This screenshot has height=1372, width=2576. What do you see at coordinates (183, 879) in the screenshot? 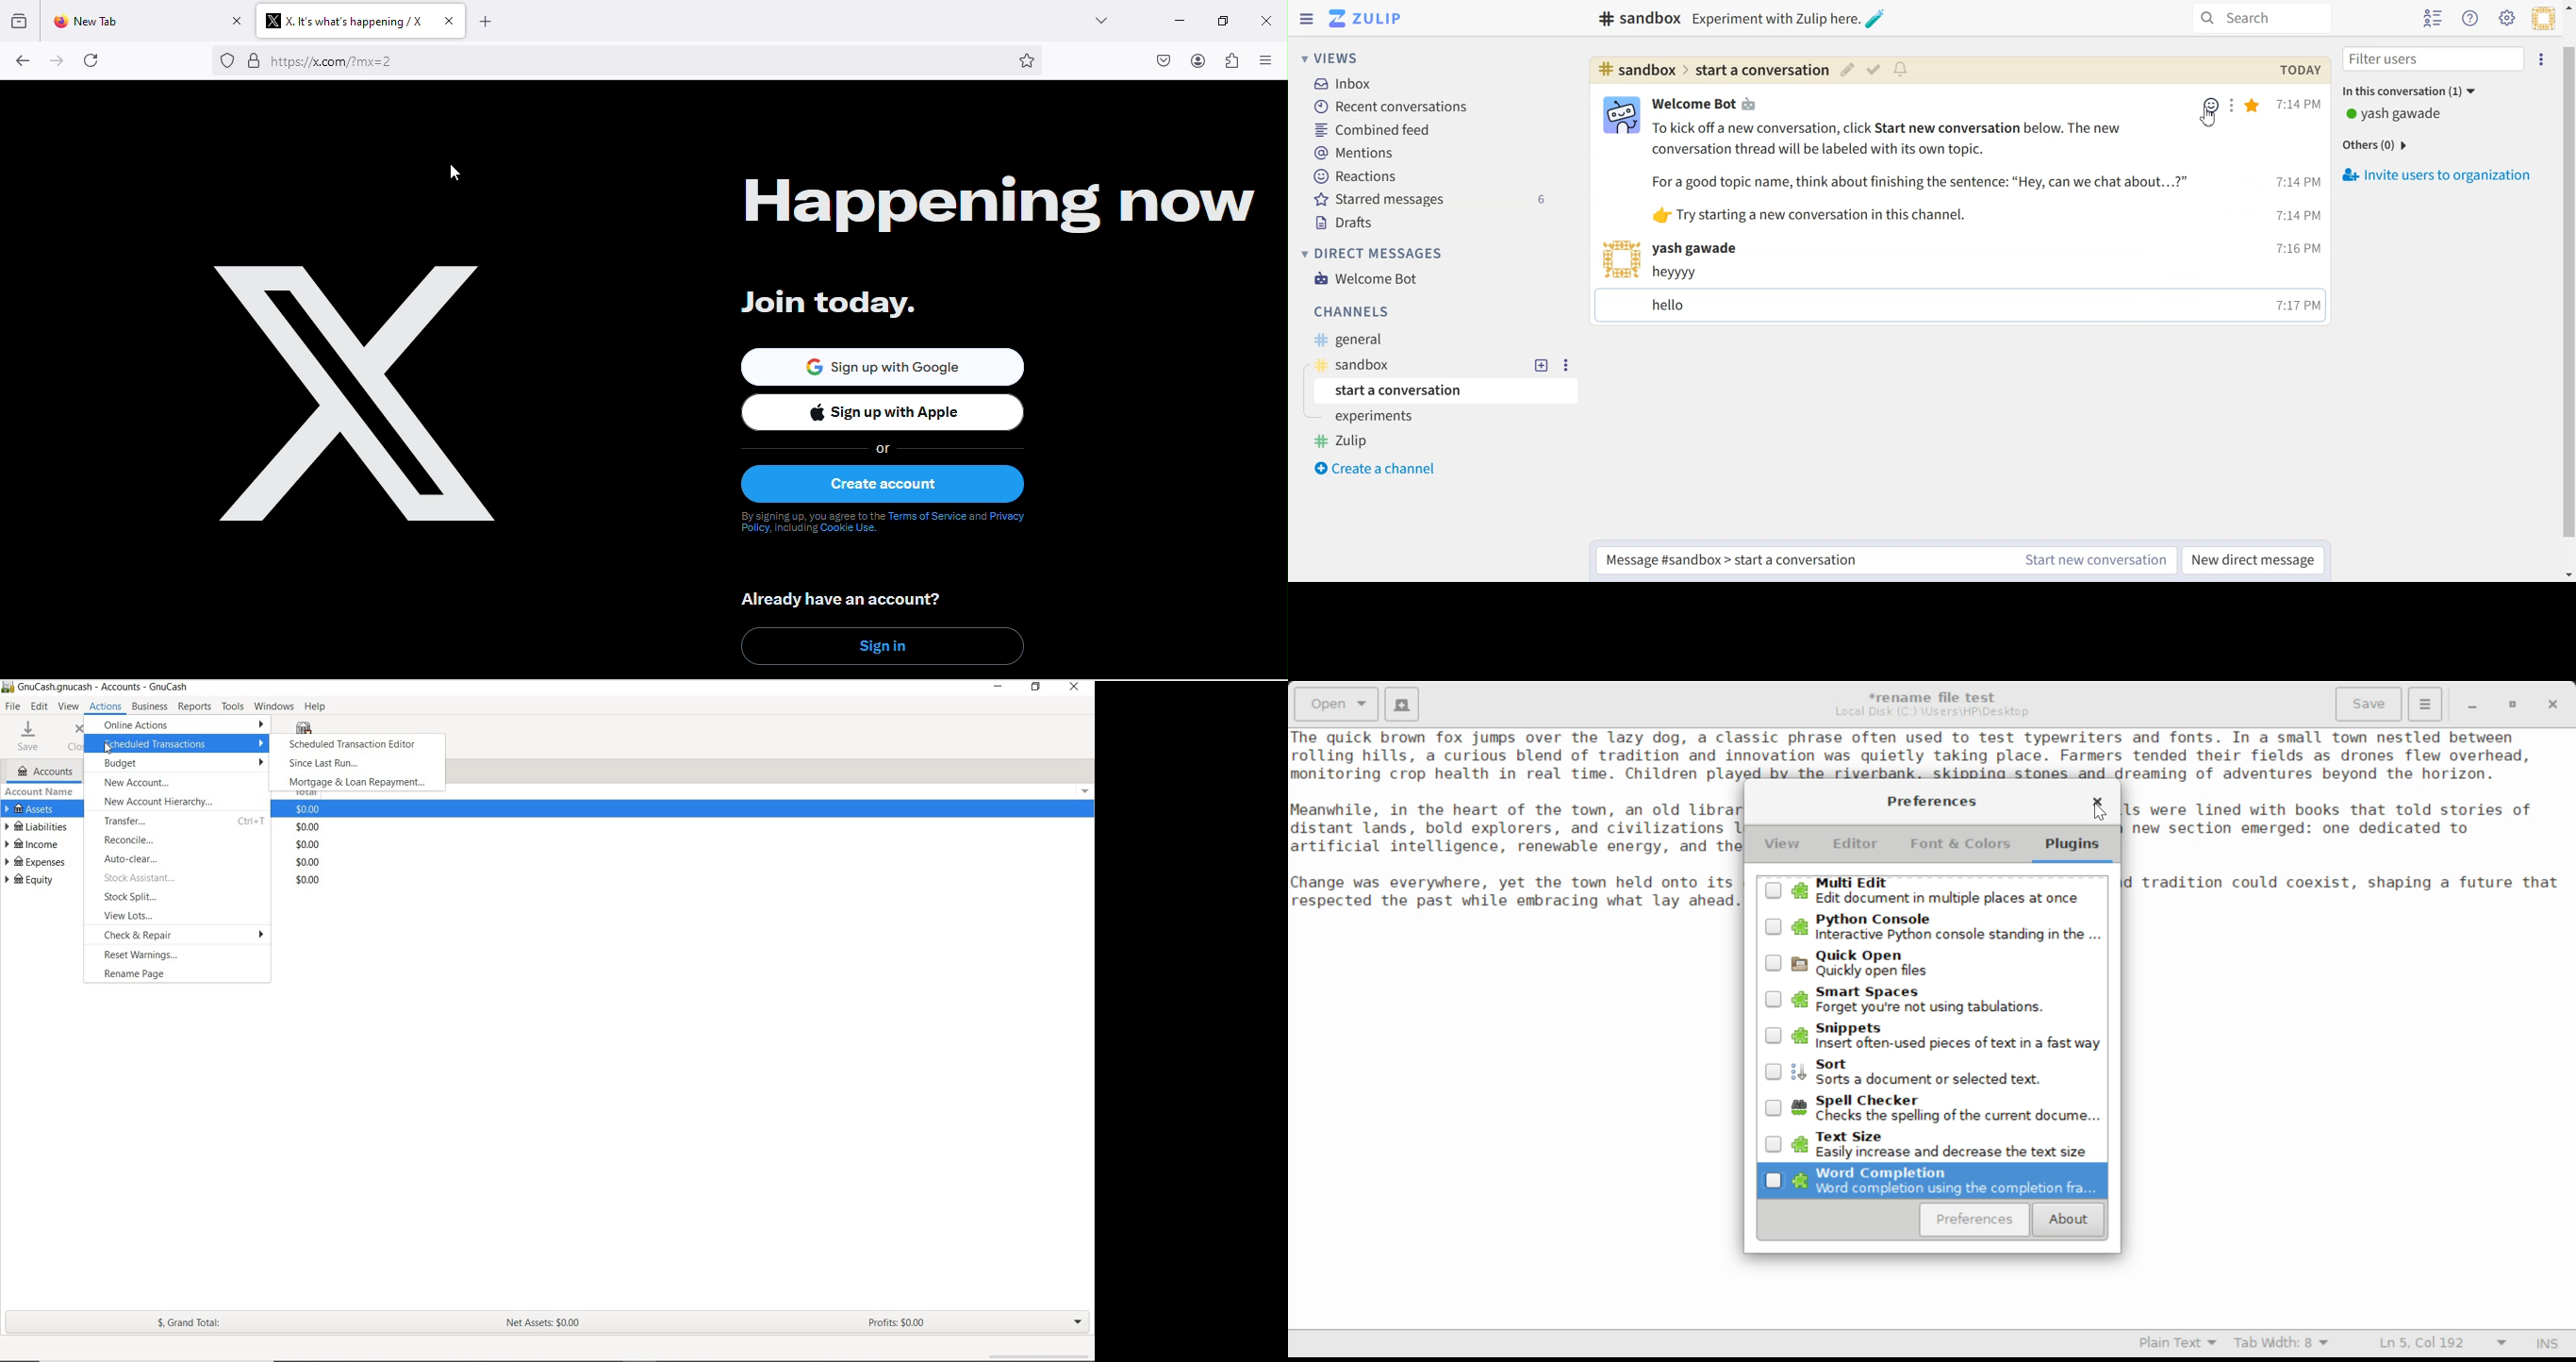
I see `STOCK ASSISTANT` at bounding box center [183, 879].